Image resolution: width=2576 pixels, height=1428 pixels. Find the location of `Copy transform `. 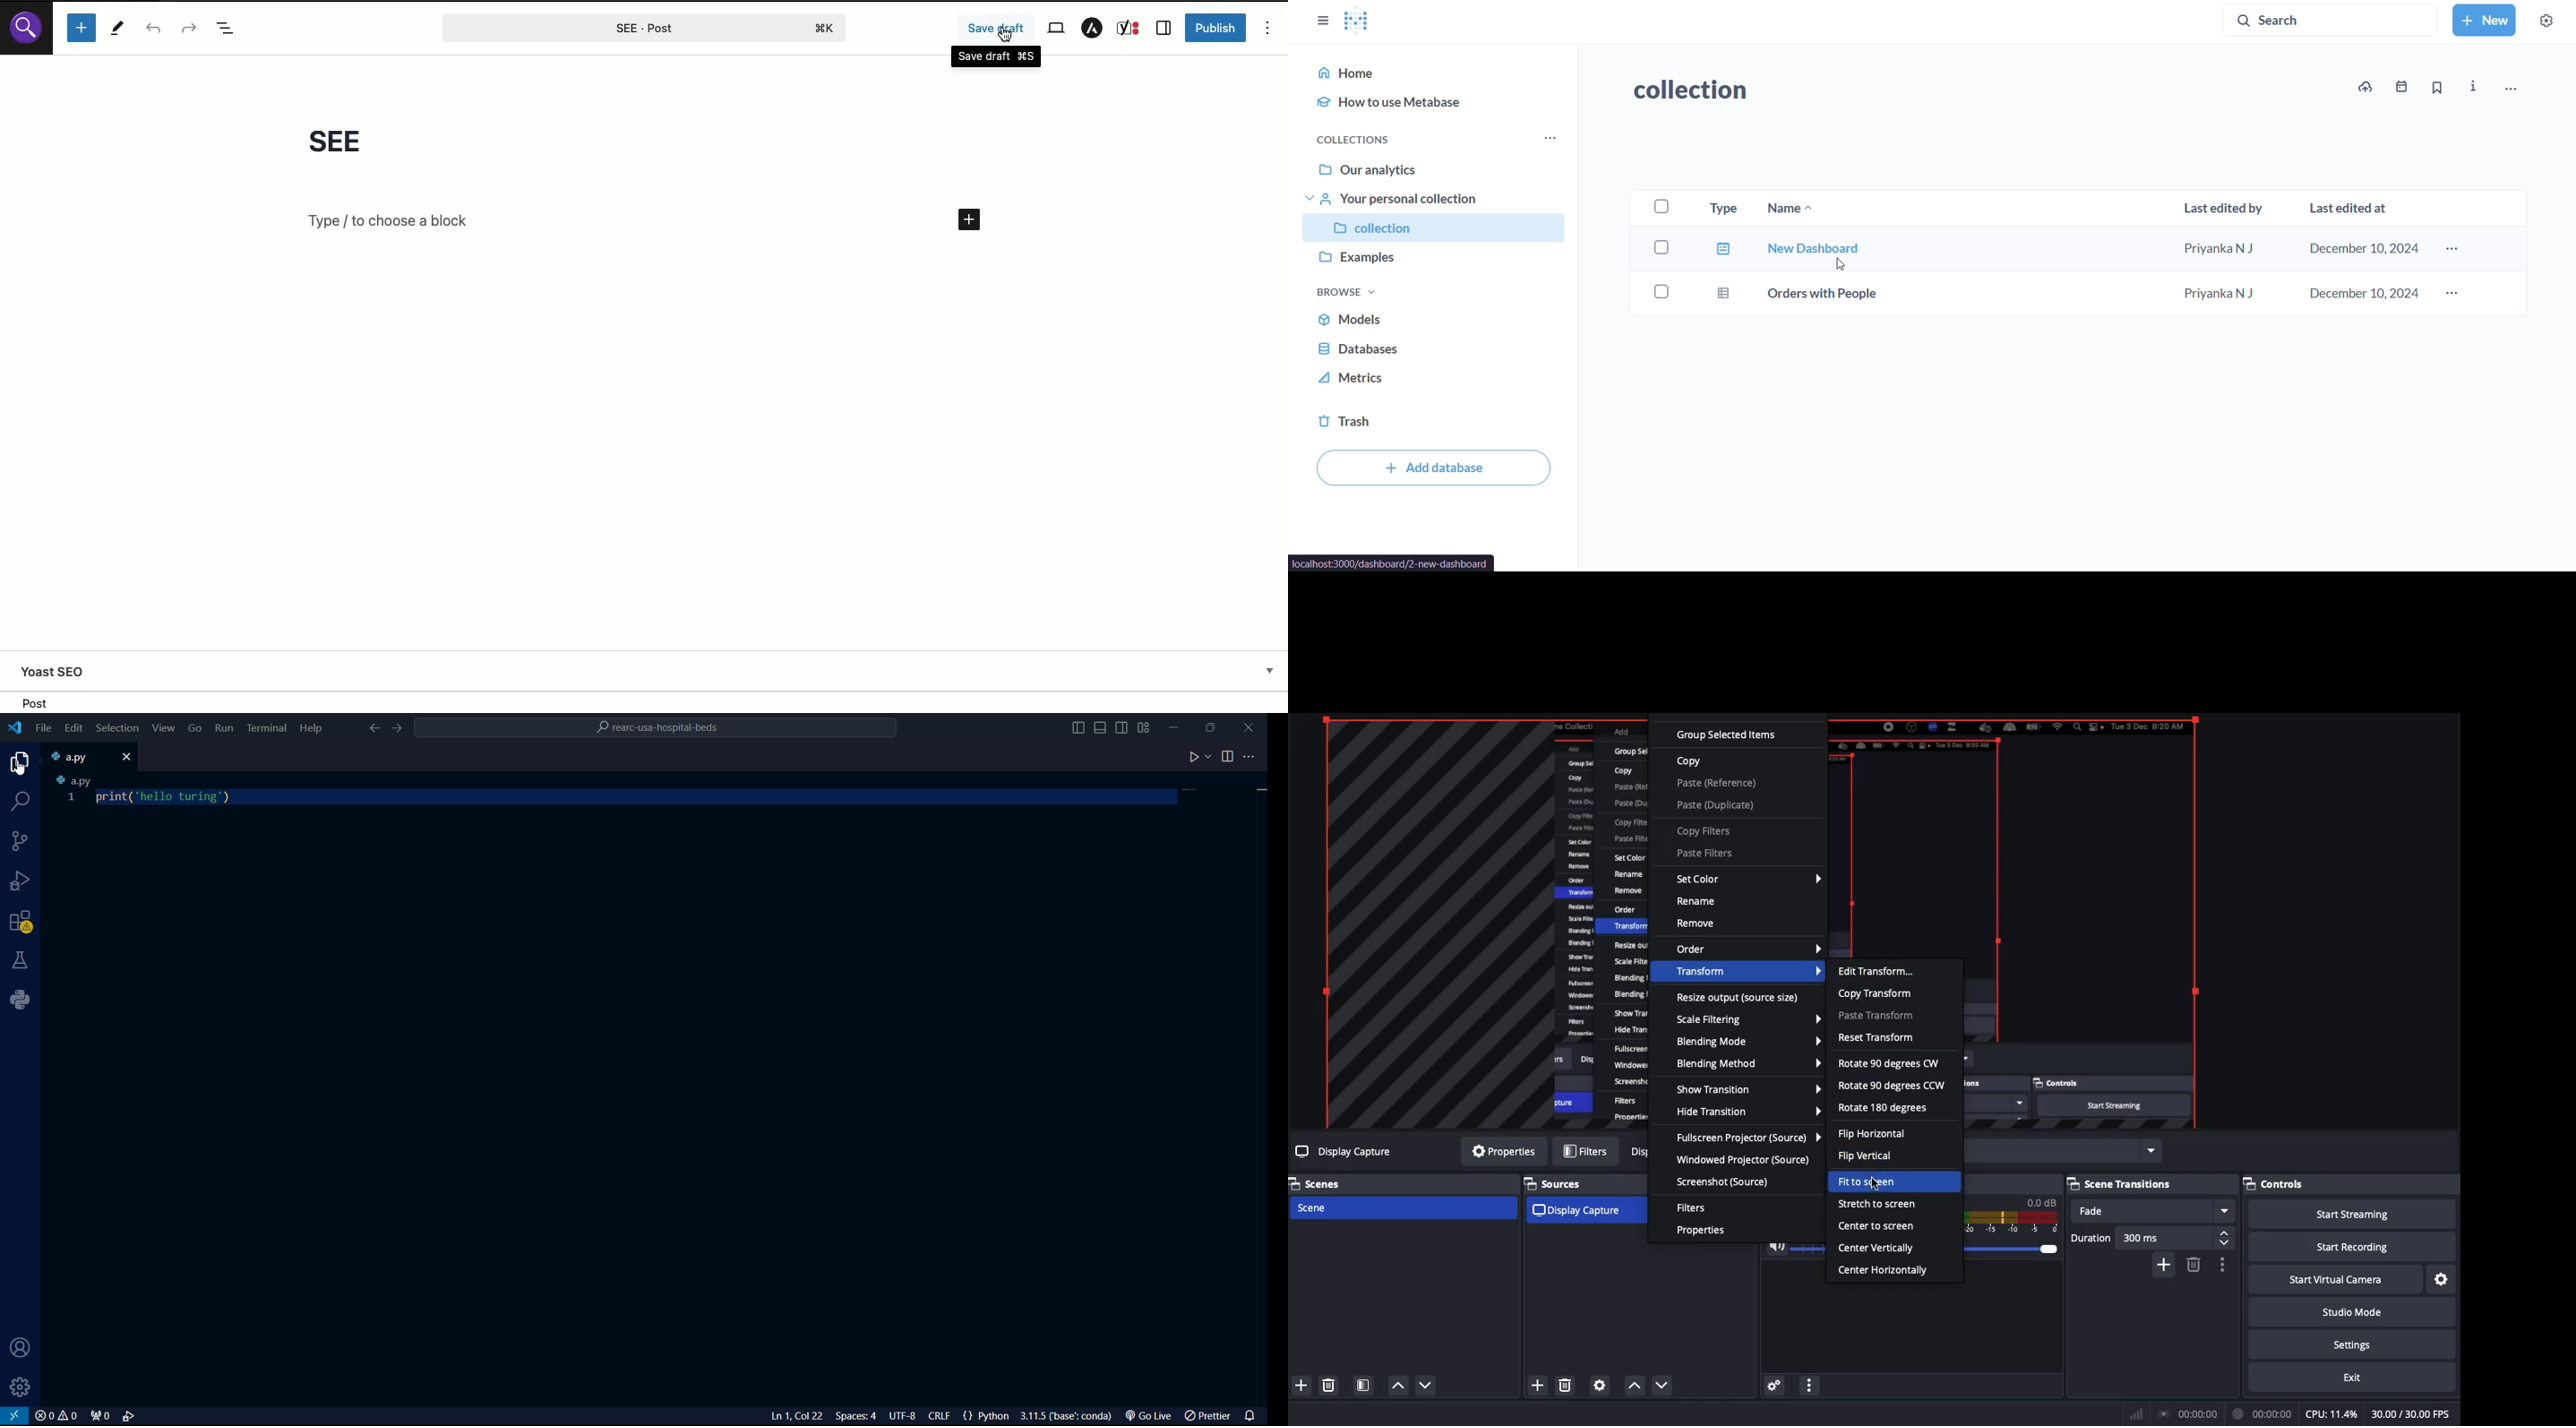

Copy transform  is located at coordinates (1875, 994).